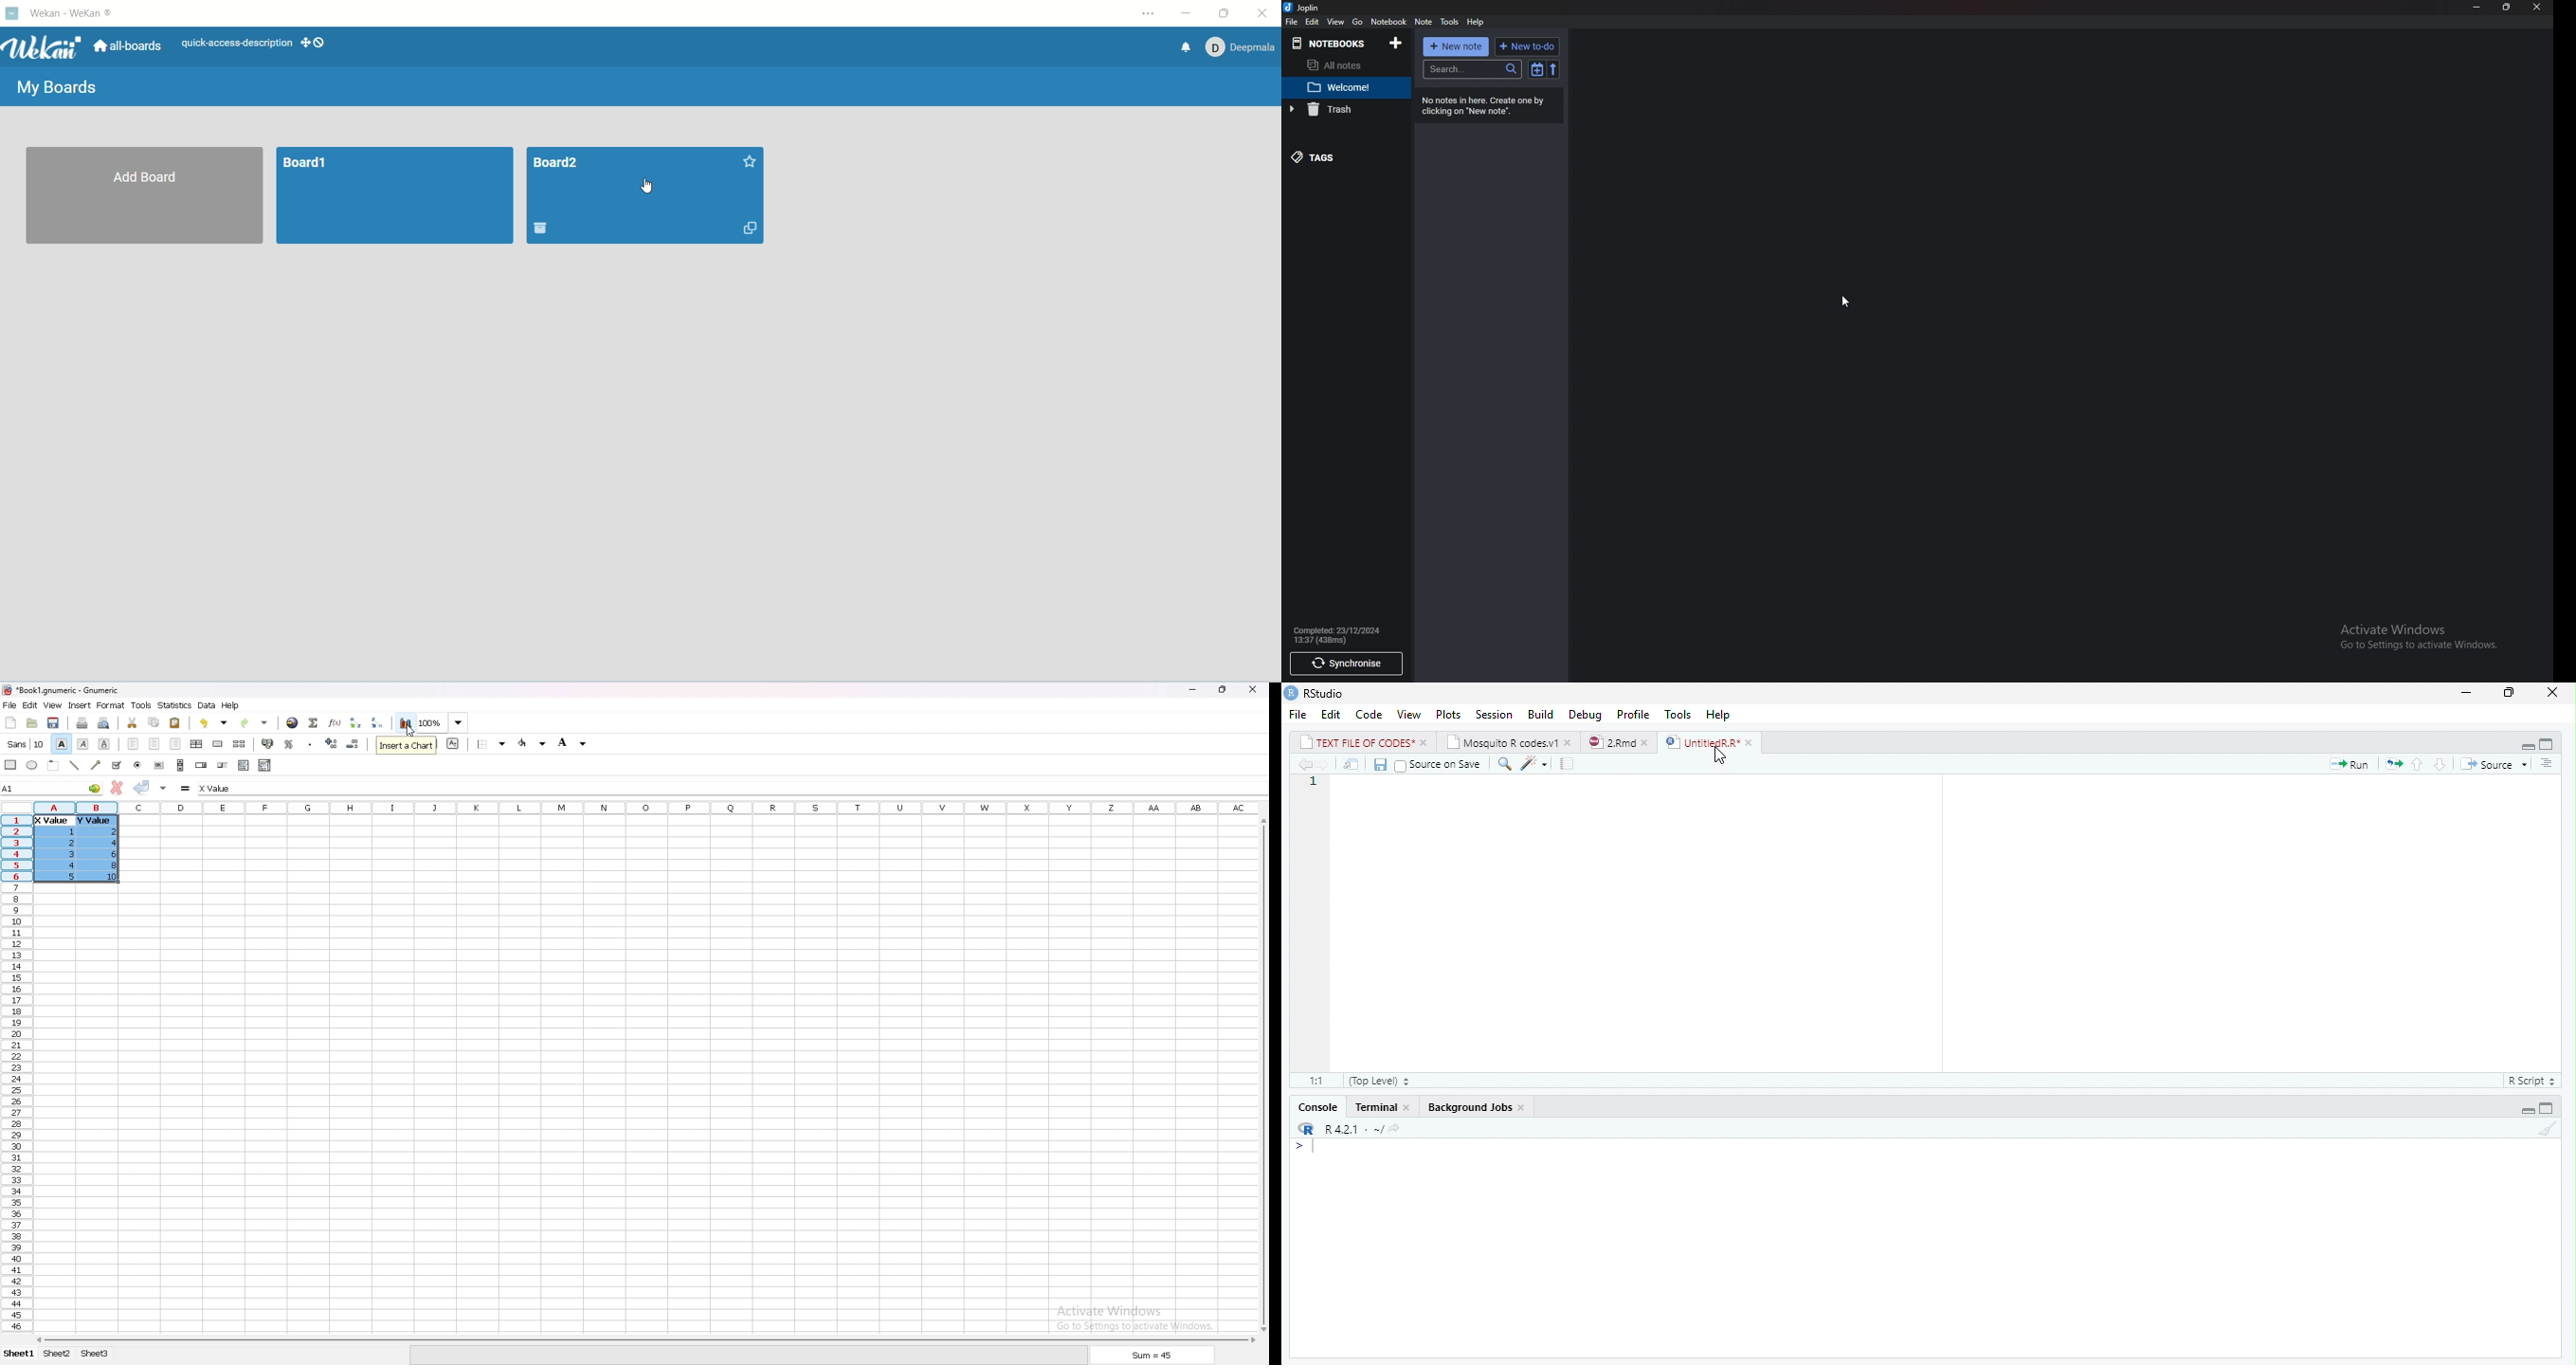 This screenshot has height=1372, width=2576. I want to click on Re-run previous code, so click(2393, 763).